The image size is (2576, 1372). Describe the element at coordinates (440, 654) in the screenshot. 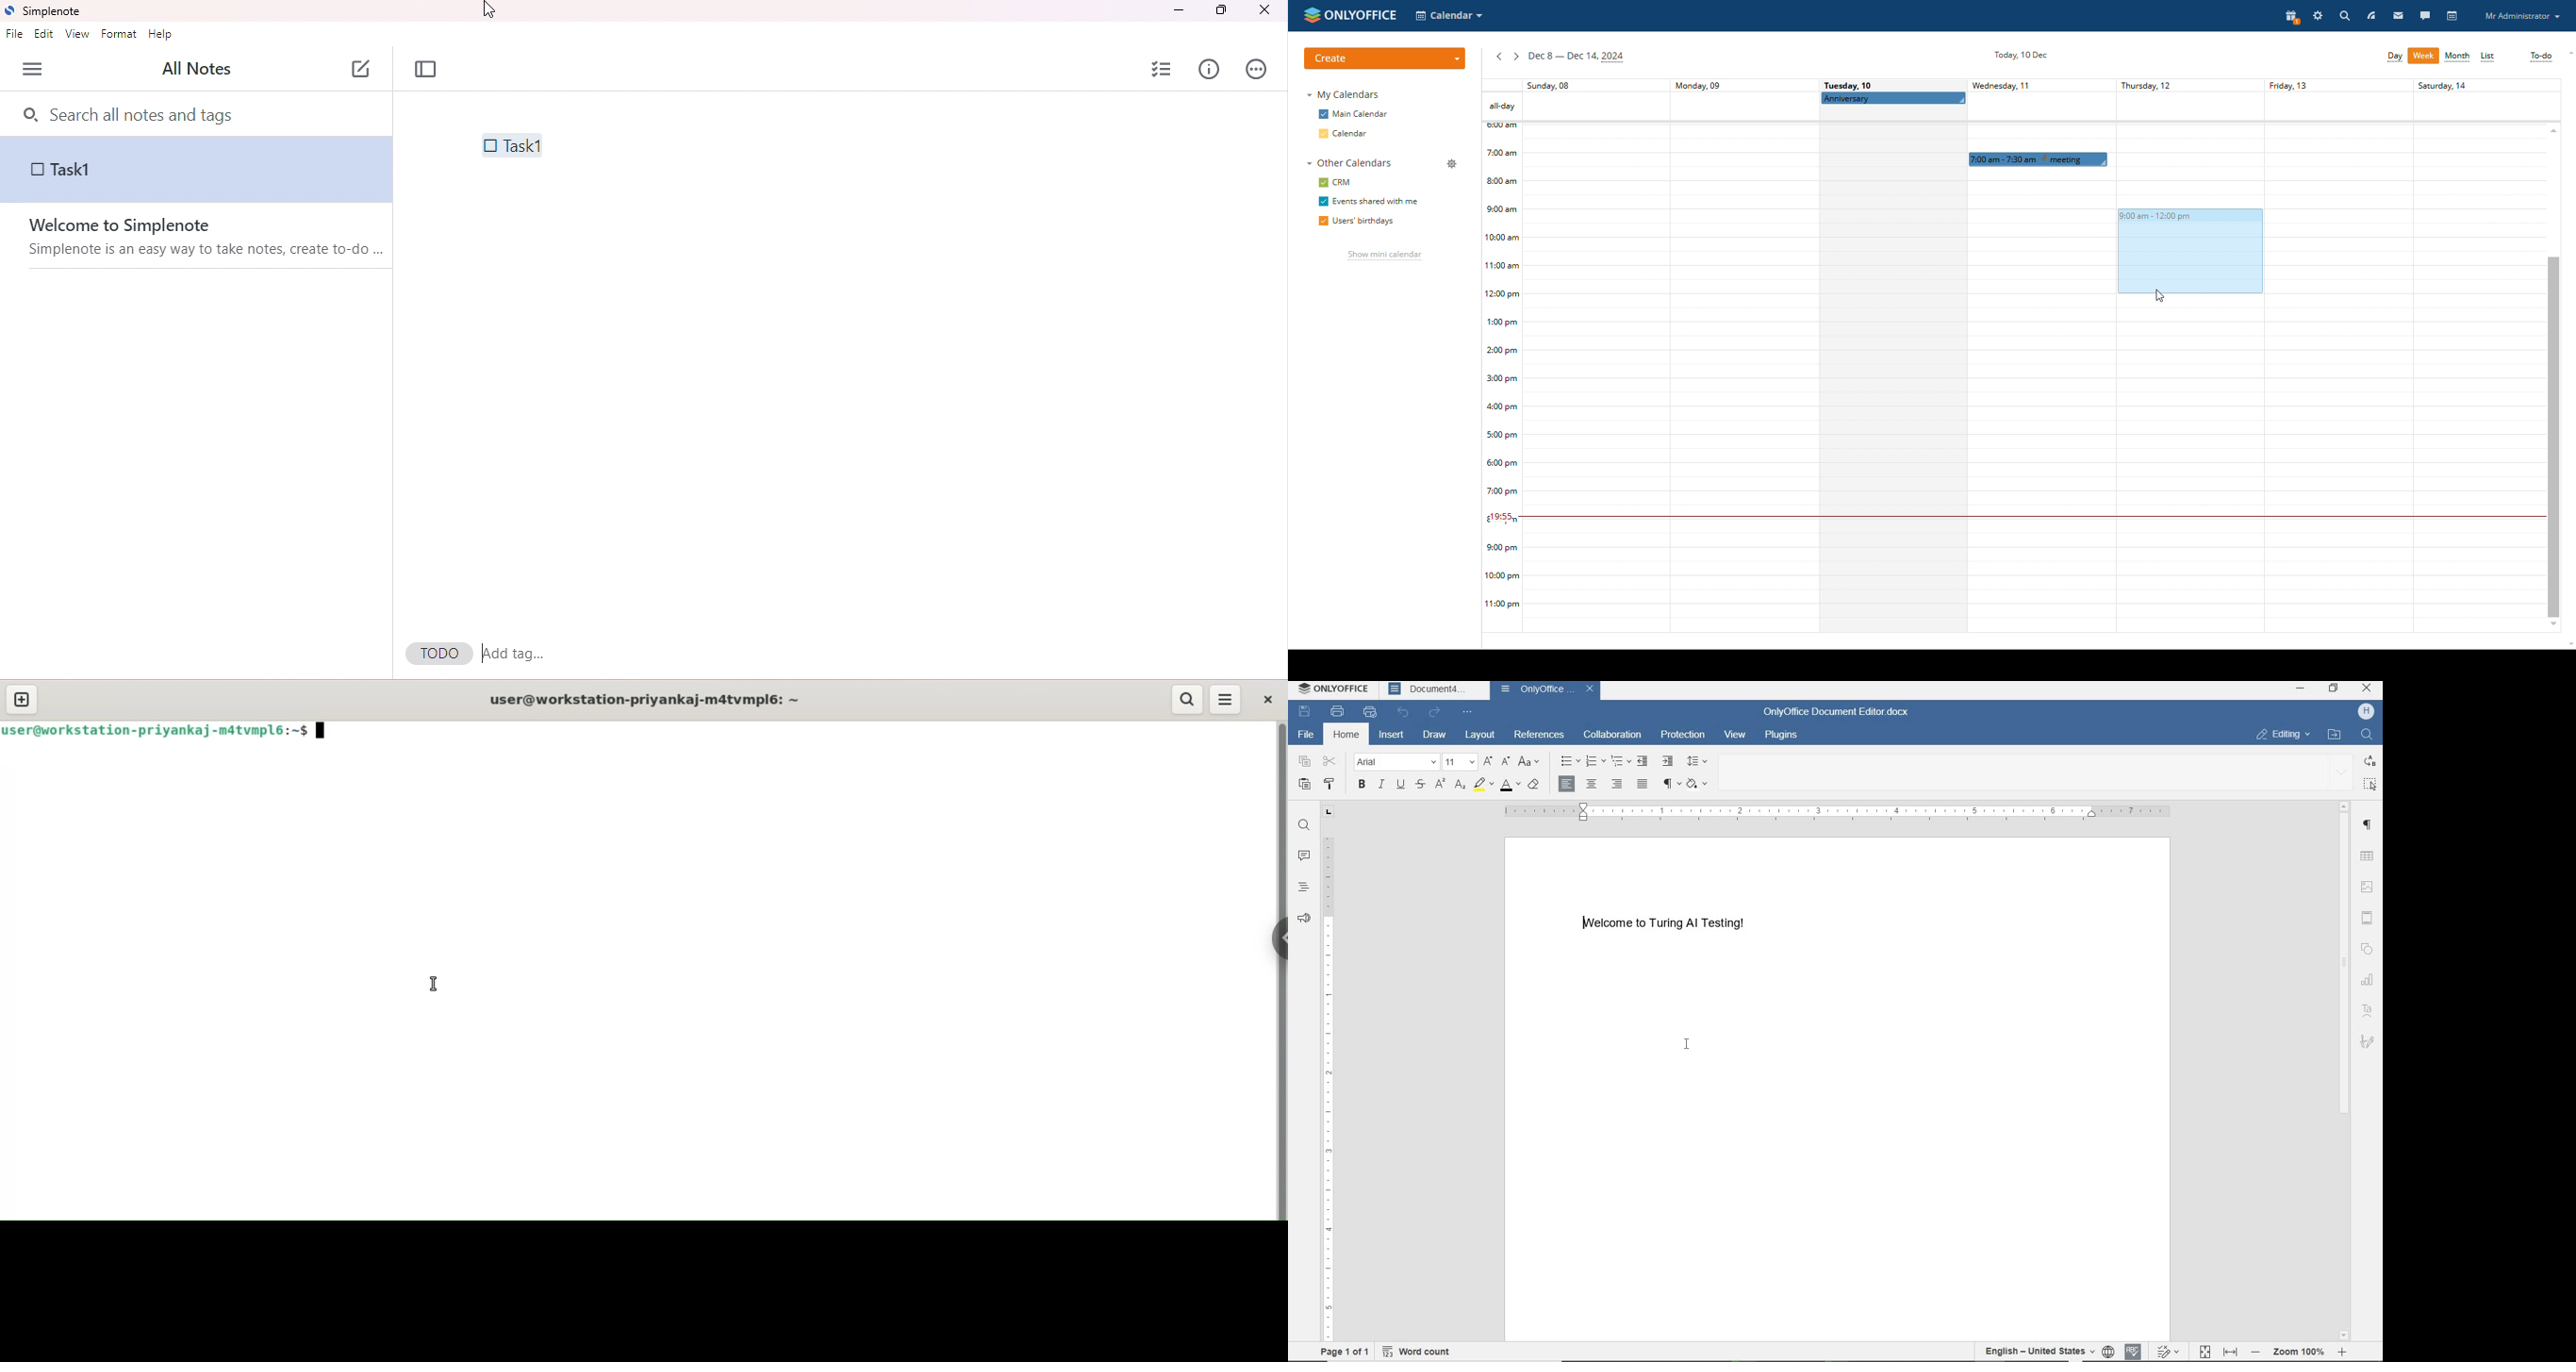

I see `tag added` at that location.